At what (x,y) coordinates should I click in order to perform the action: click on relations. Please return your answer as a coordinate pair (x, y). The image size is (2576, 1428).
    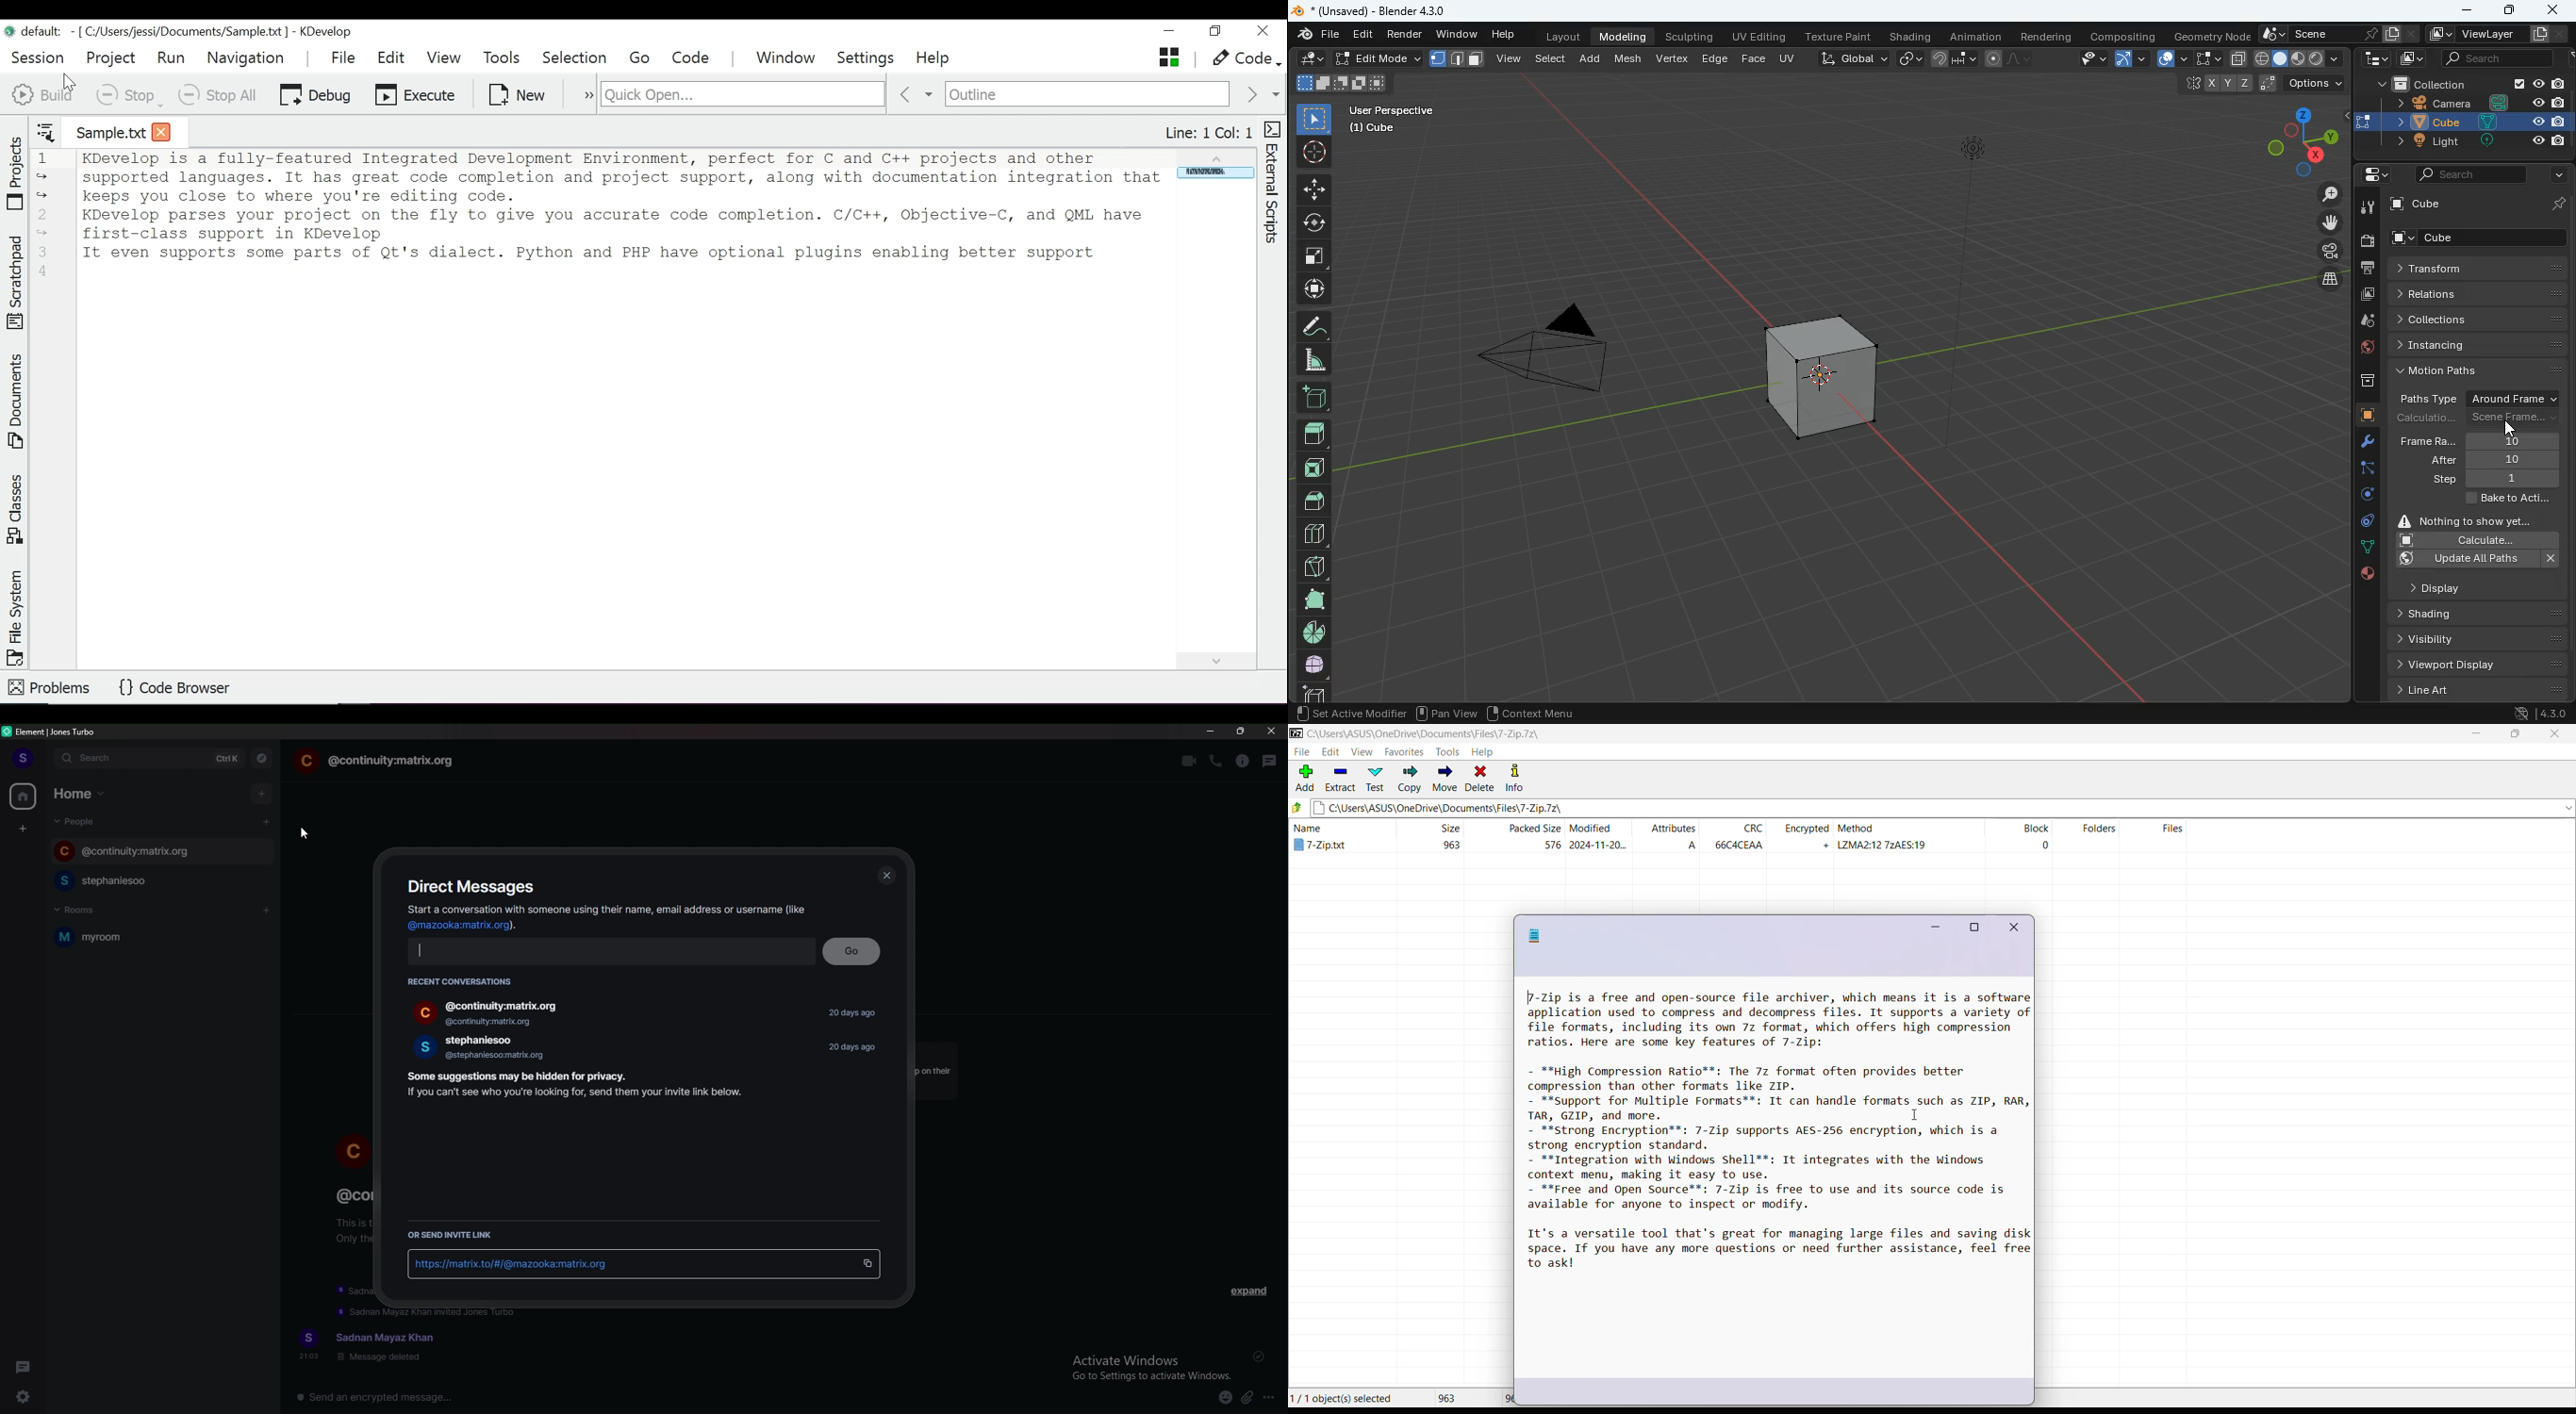
    Looking at the image, I should click on (2476, 292).